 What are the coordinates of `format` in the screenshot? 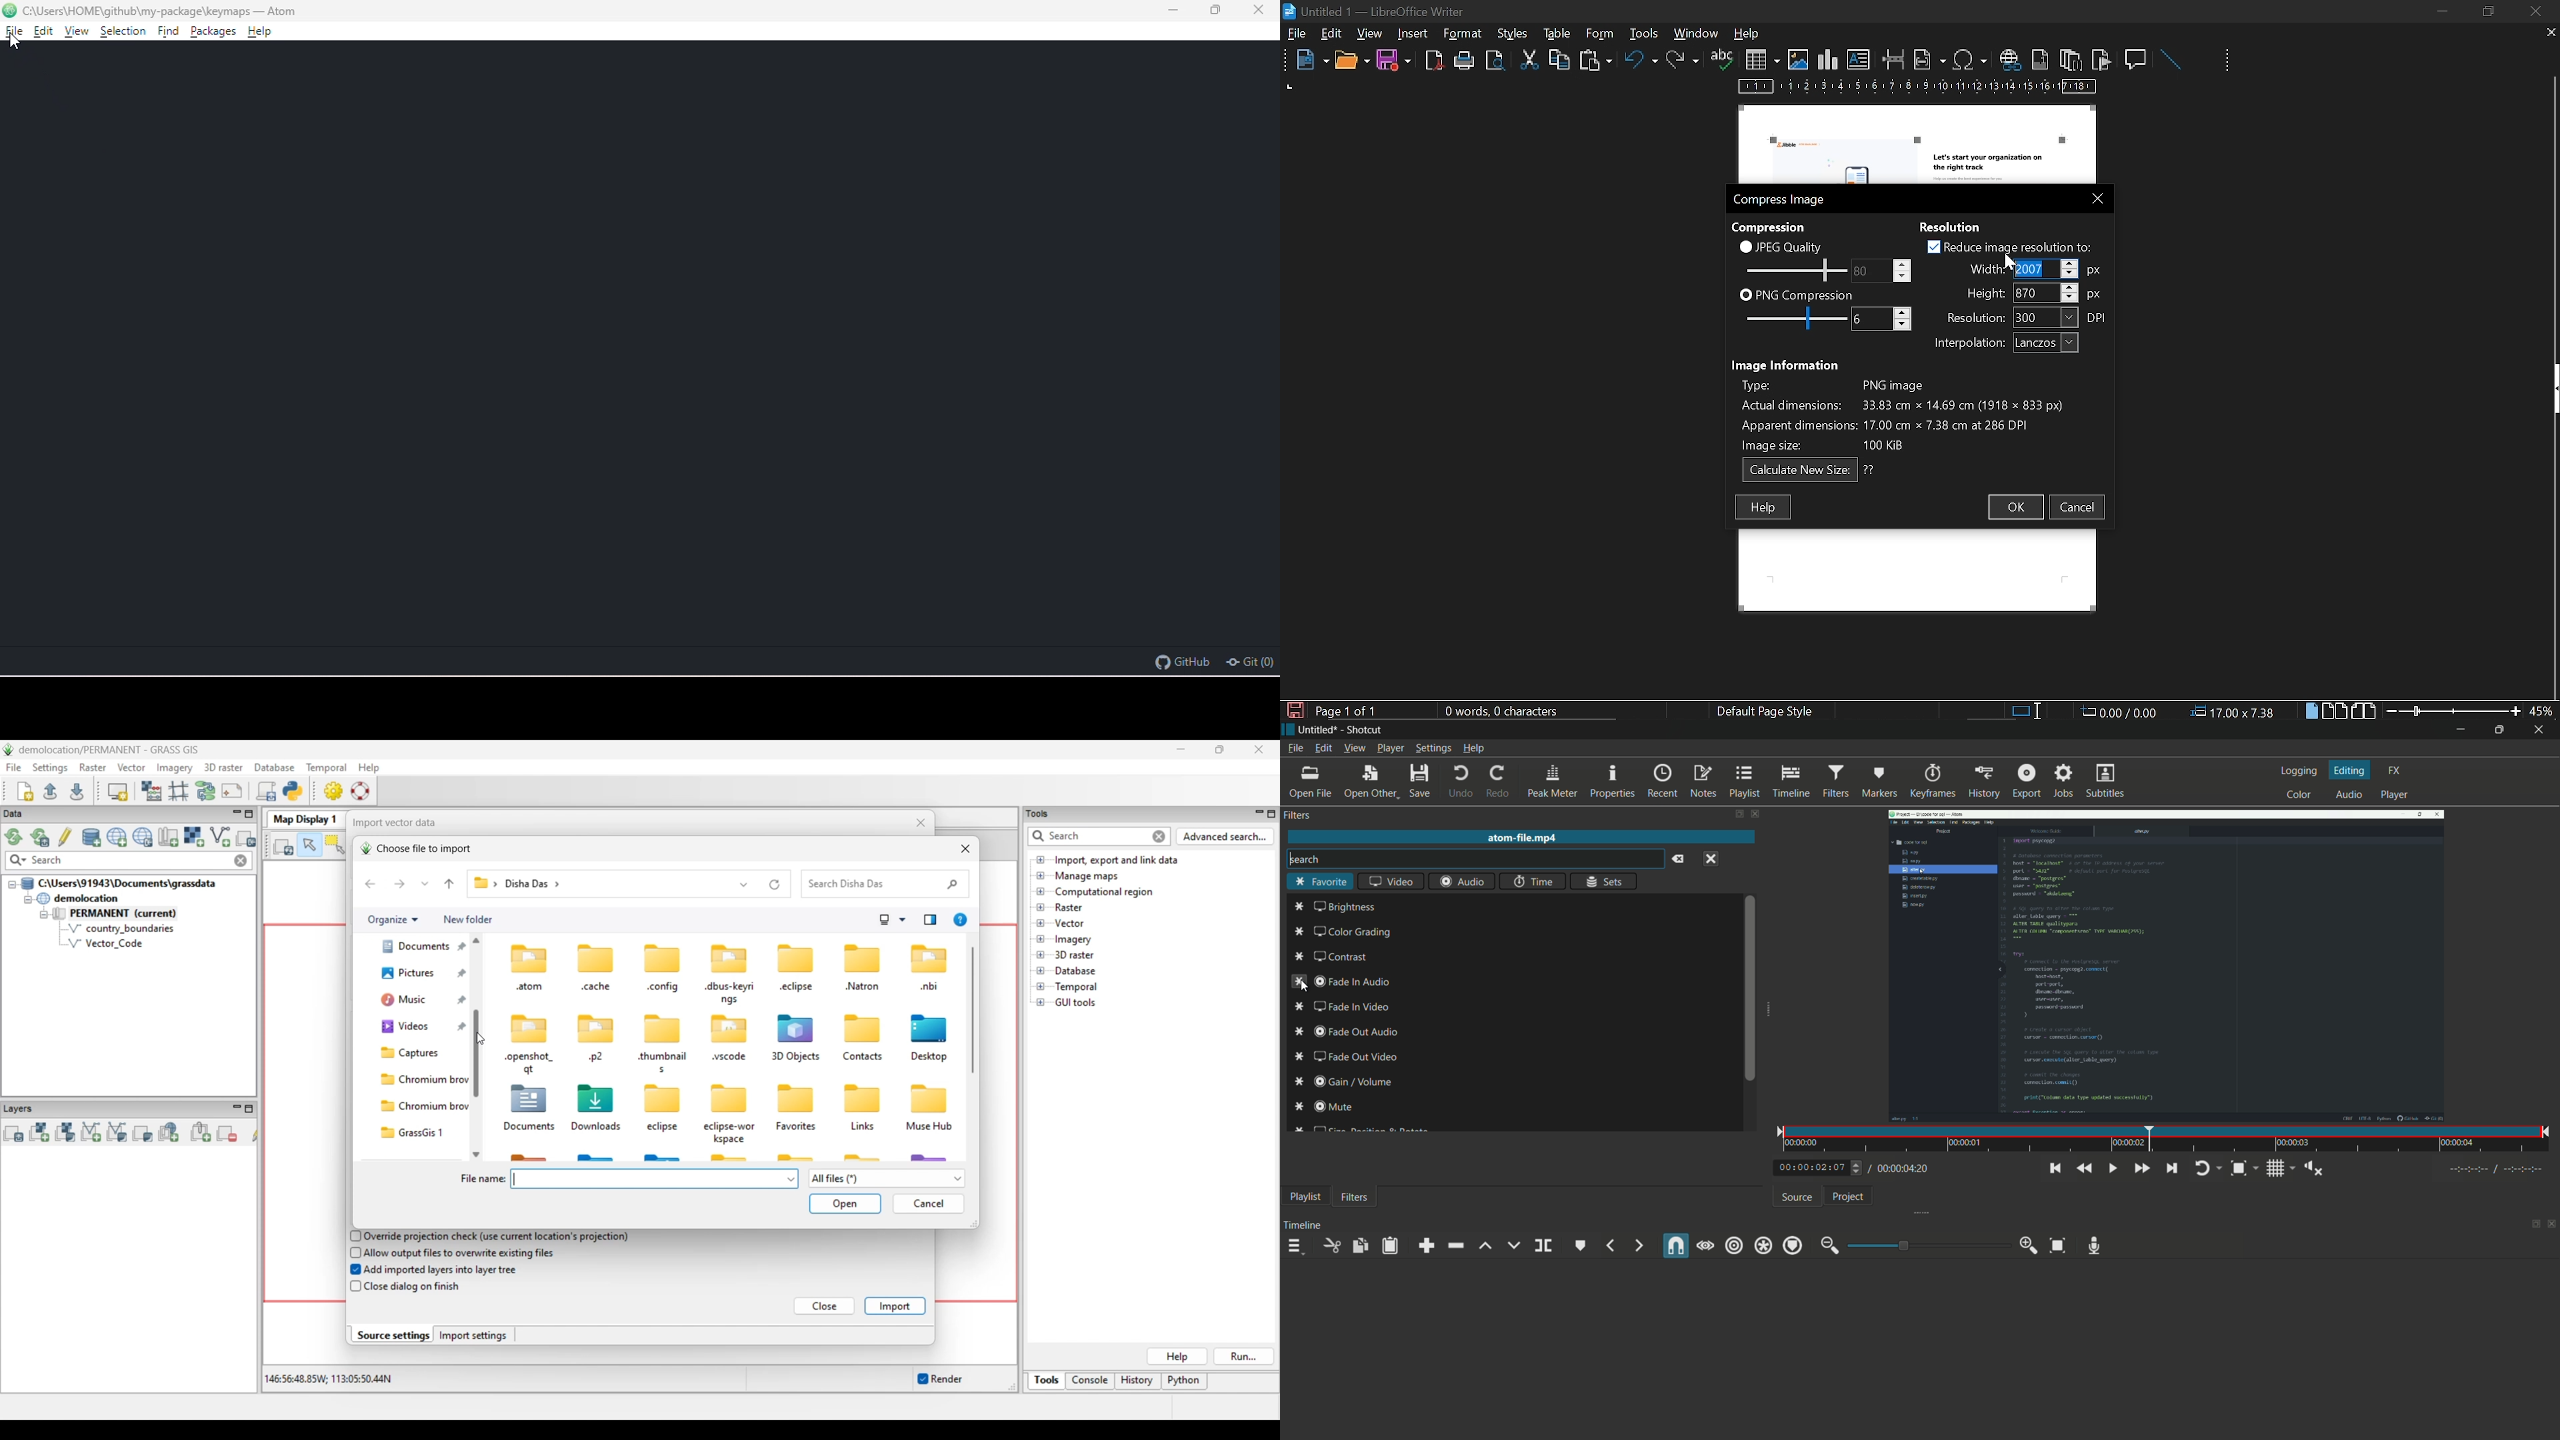 It's located at (1511, 32).